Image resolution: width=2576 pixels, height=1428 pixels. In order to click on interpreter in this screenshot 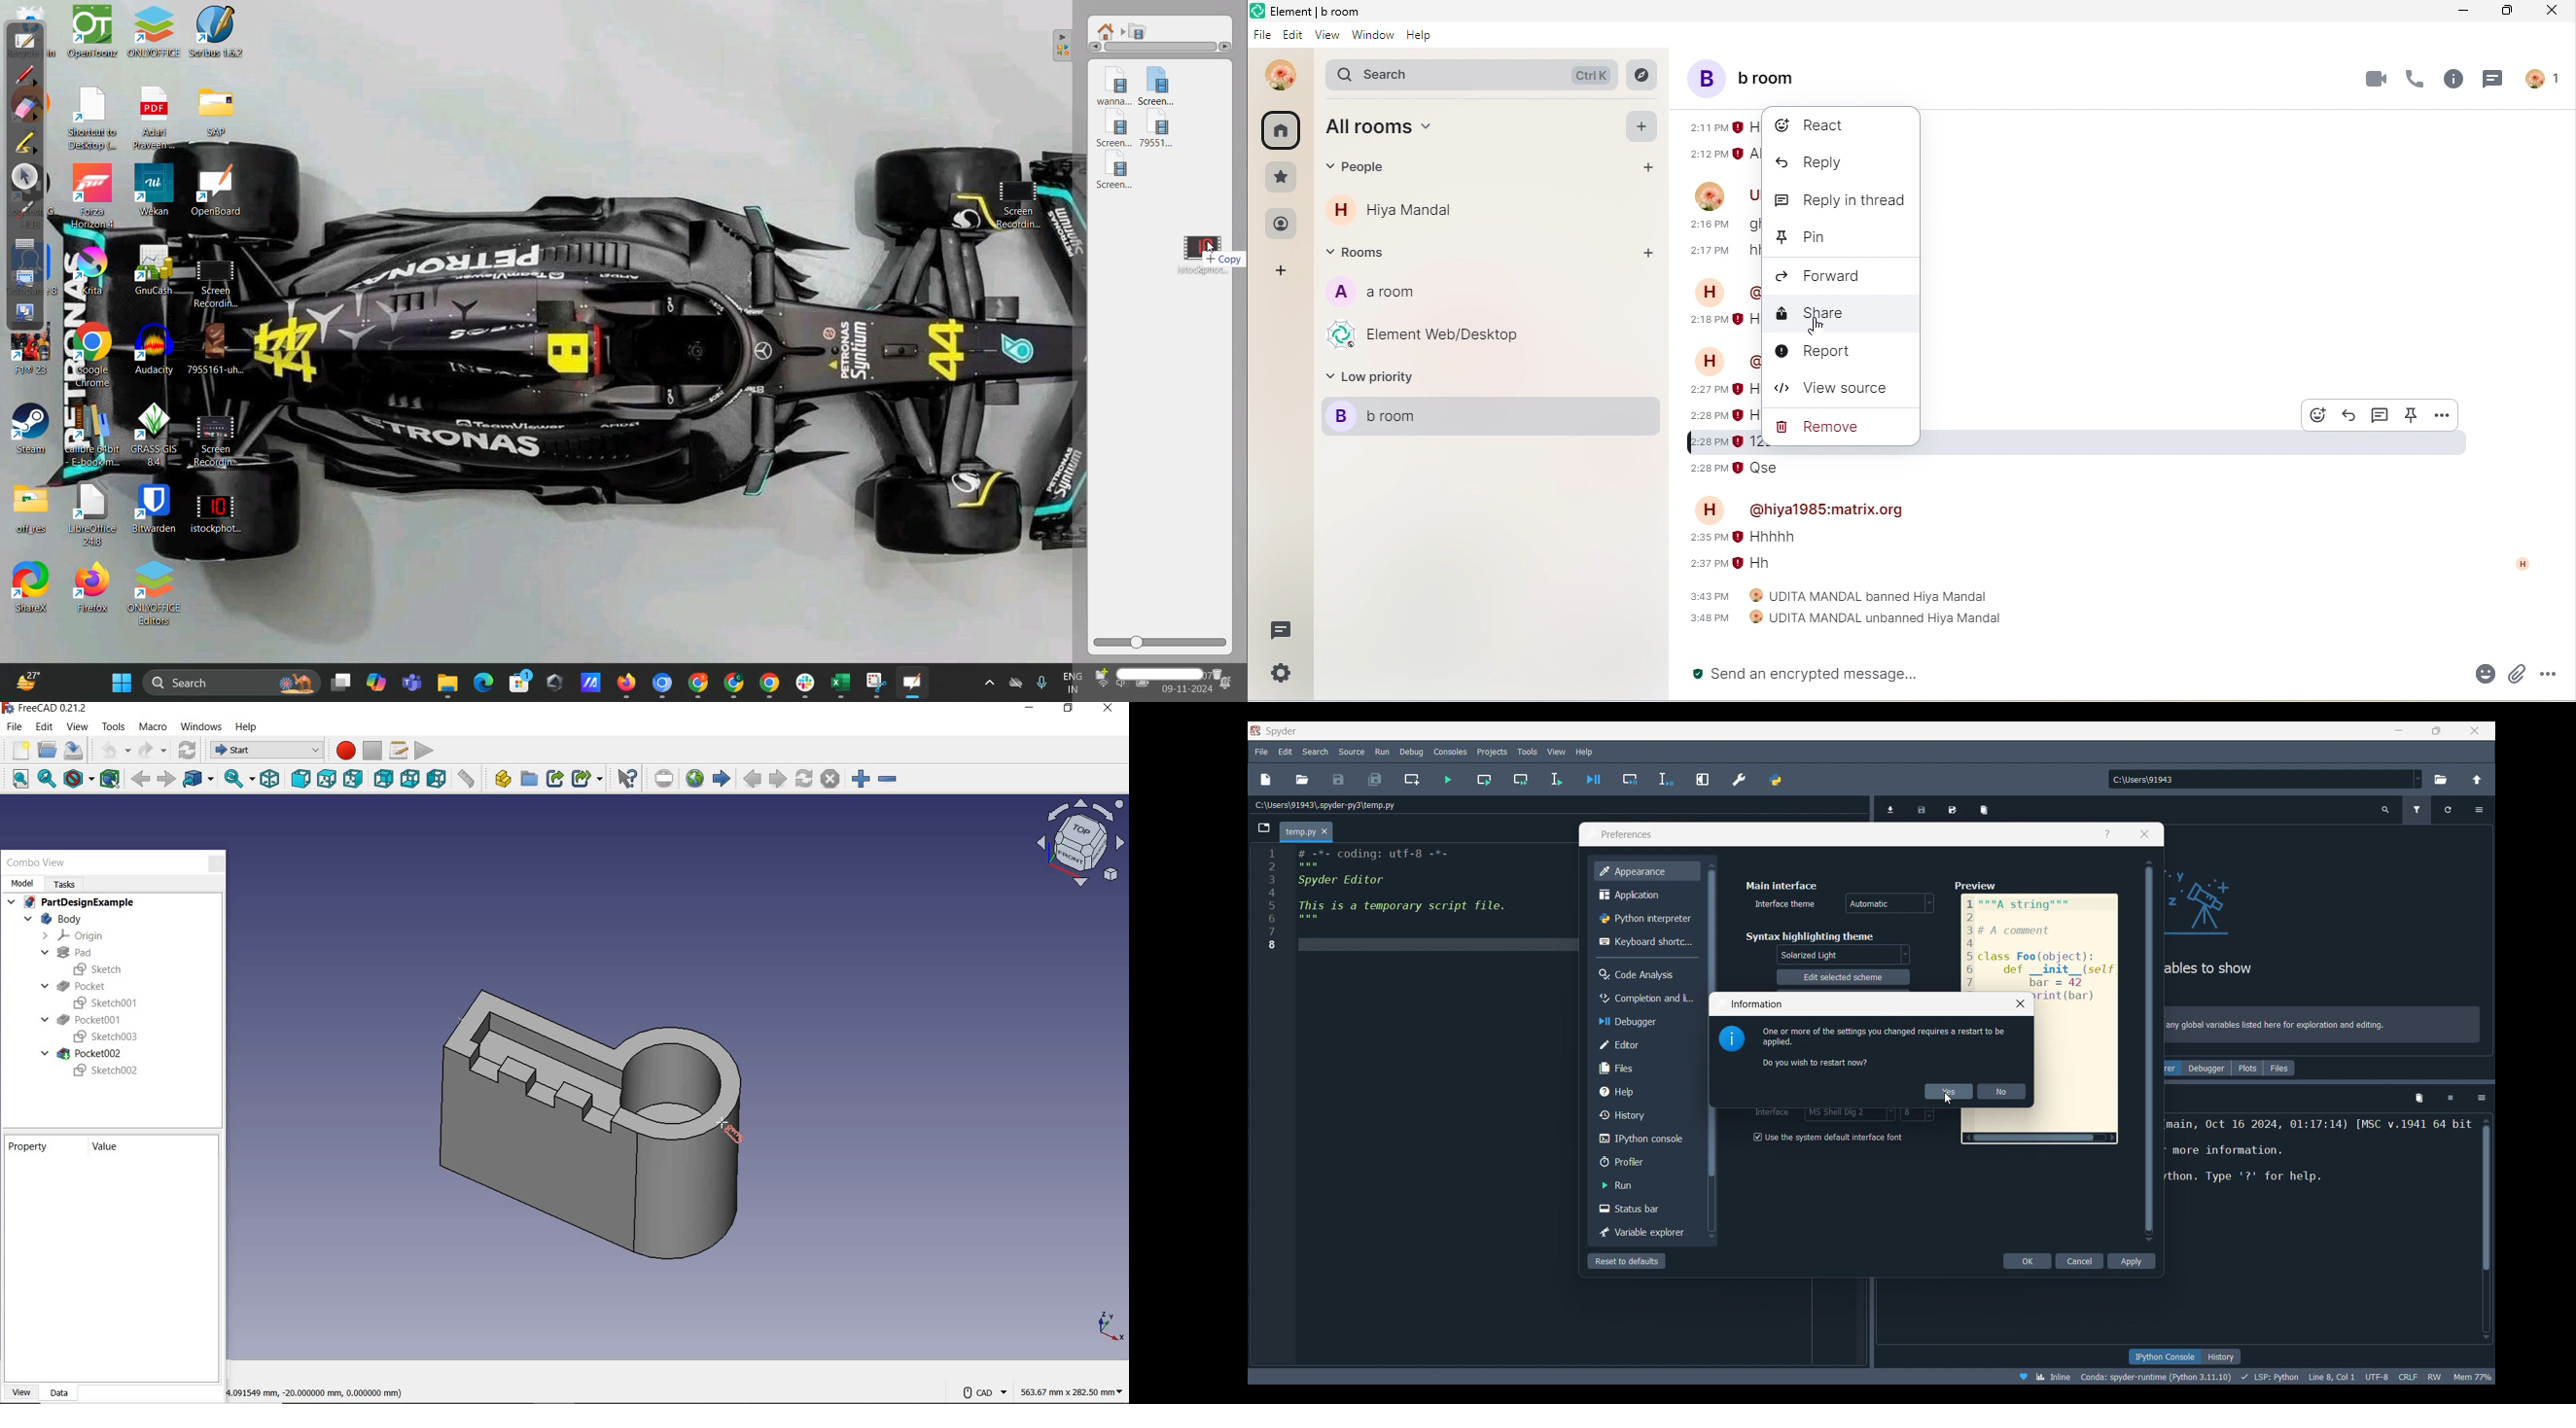, I will do `click(2154, 1377)`.